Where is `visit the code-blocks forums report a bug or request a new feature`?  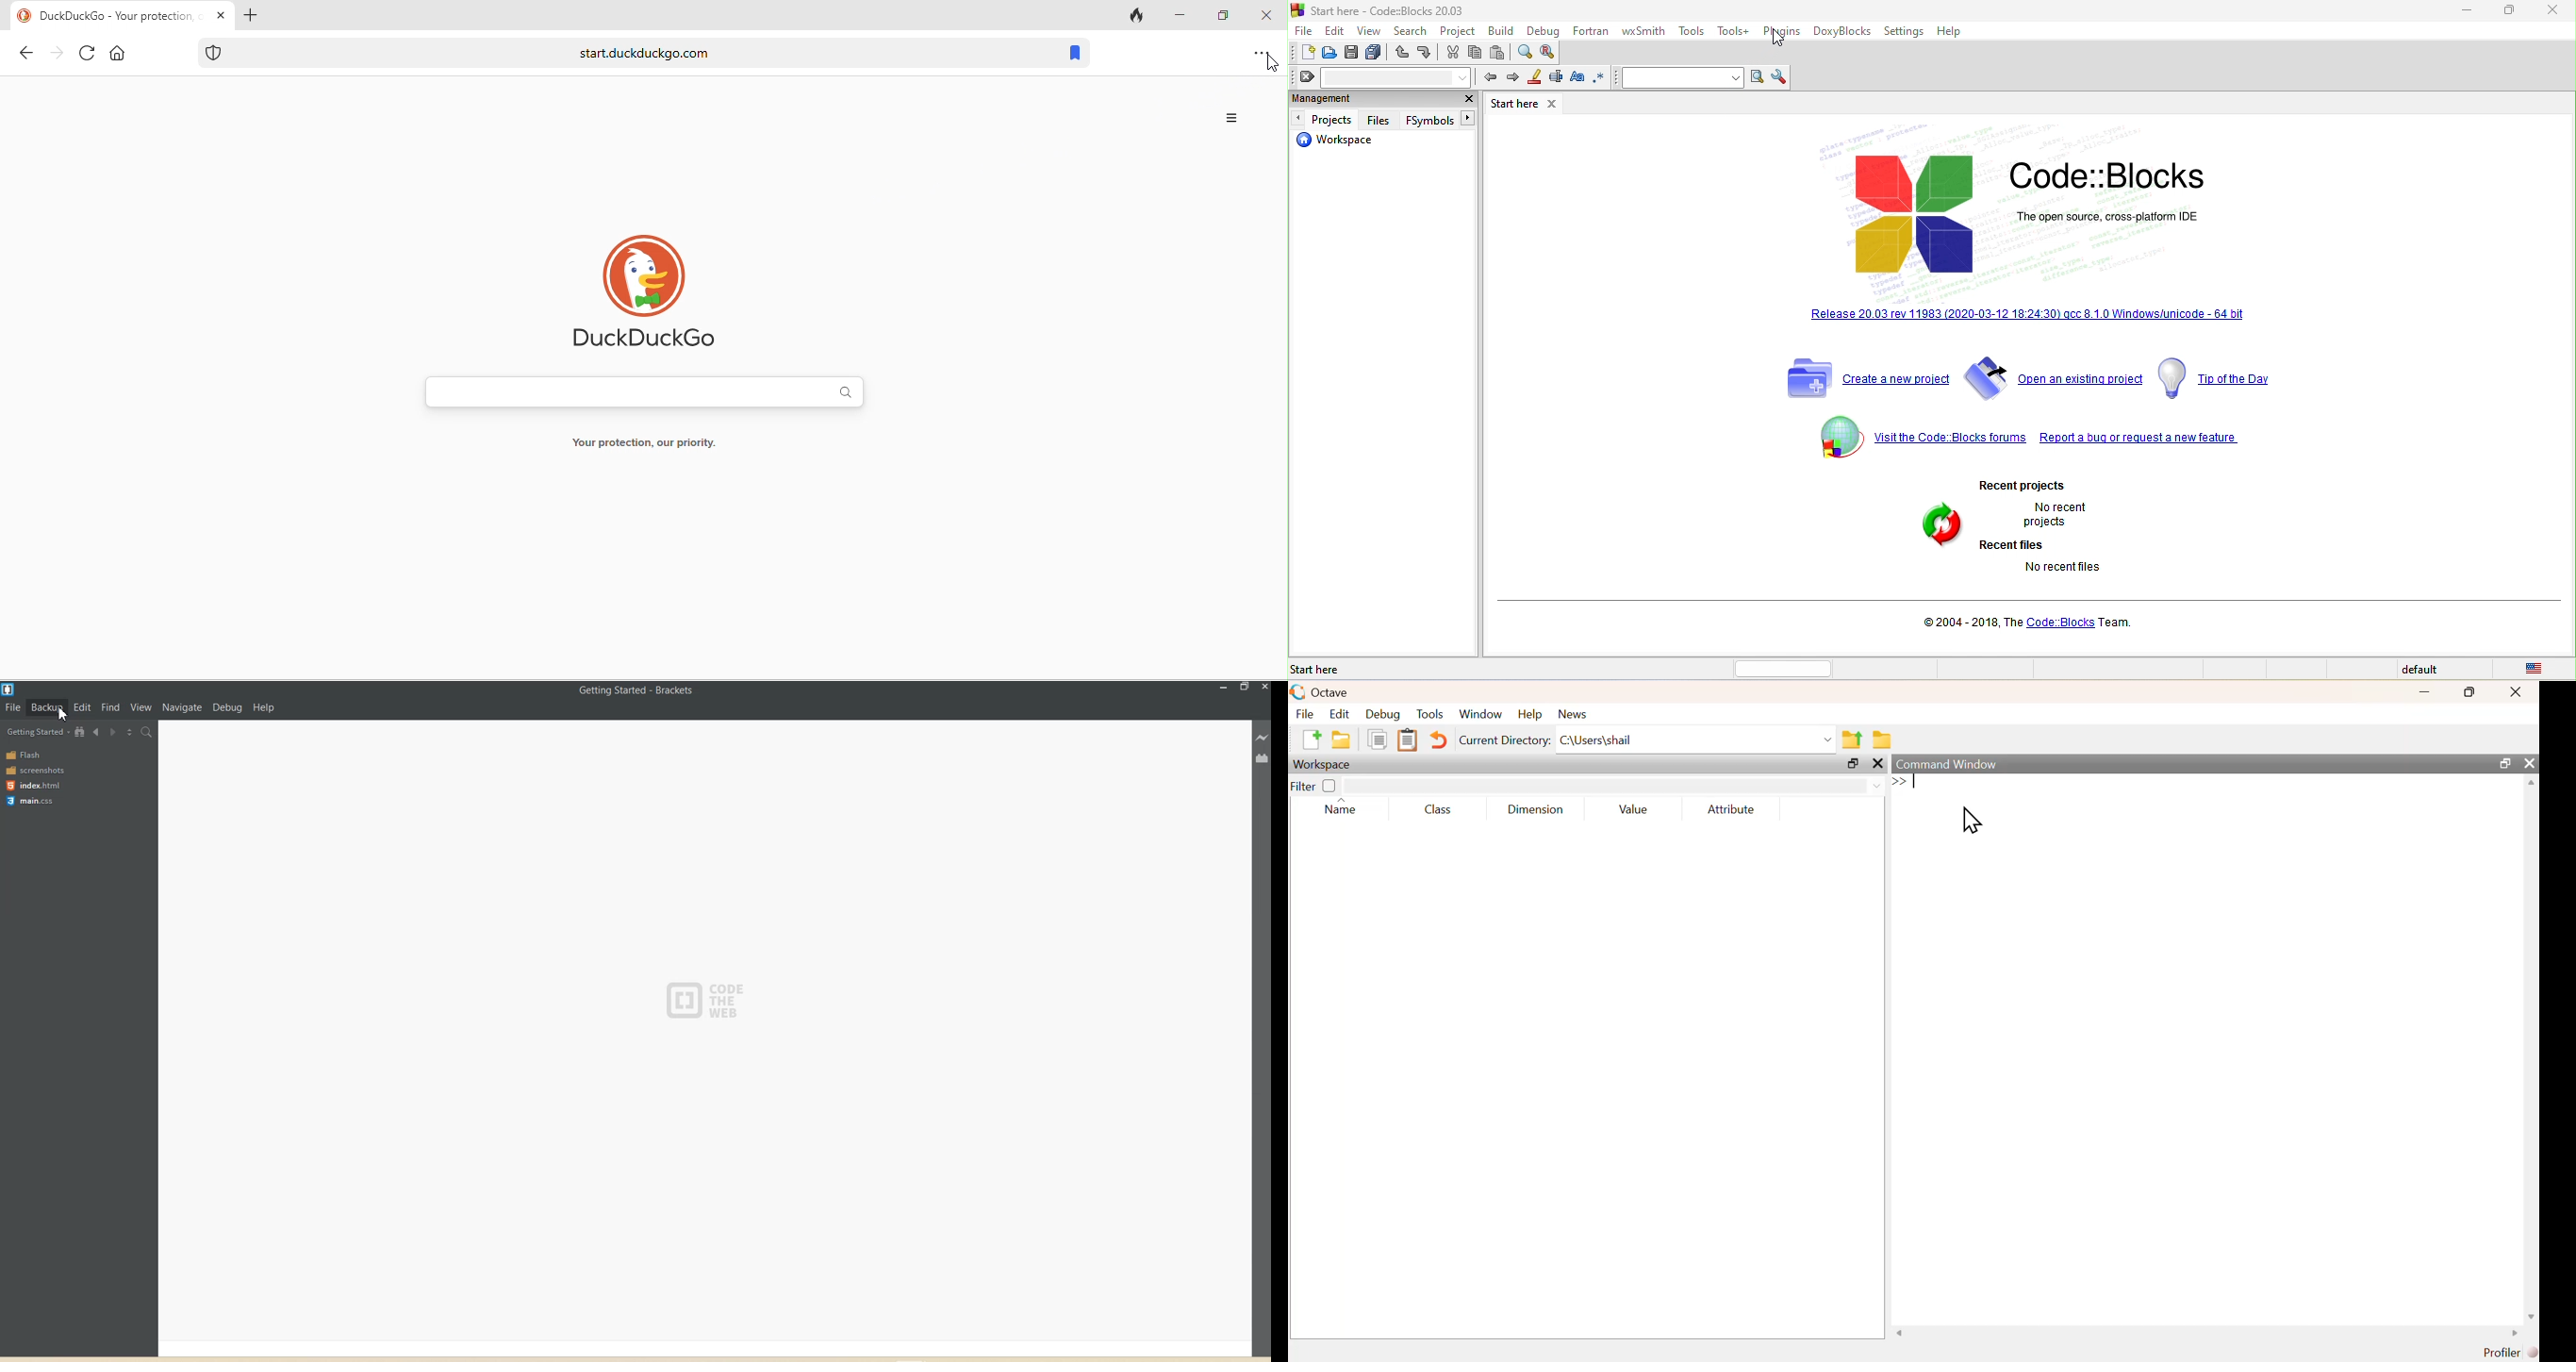 visit the code-blocks forums report a bug or request a new feature is located at coordinates (2039, 440).